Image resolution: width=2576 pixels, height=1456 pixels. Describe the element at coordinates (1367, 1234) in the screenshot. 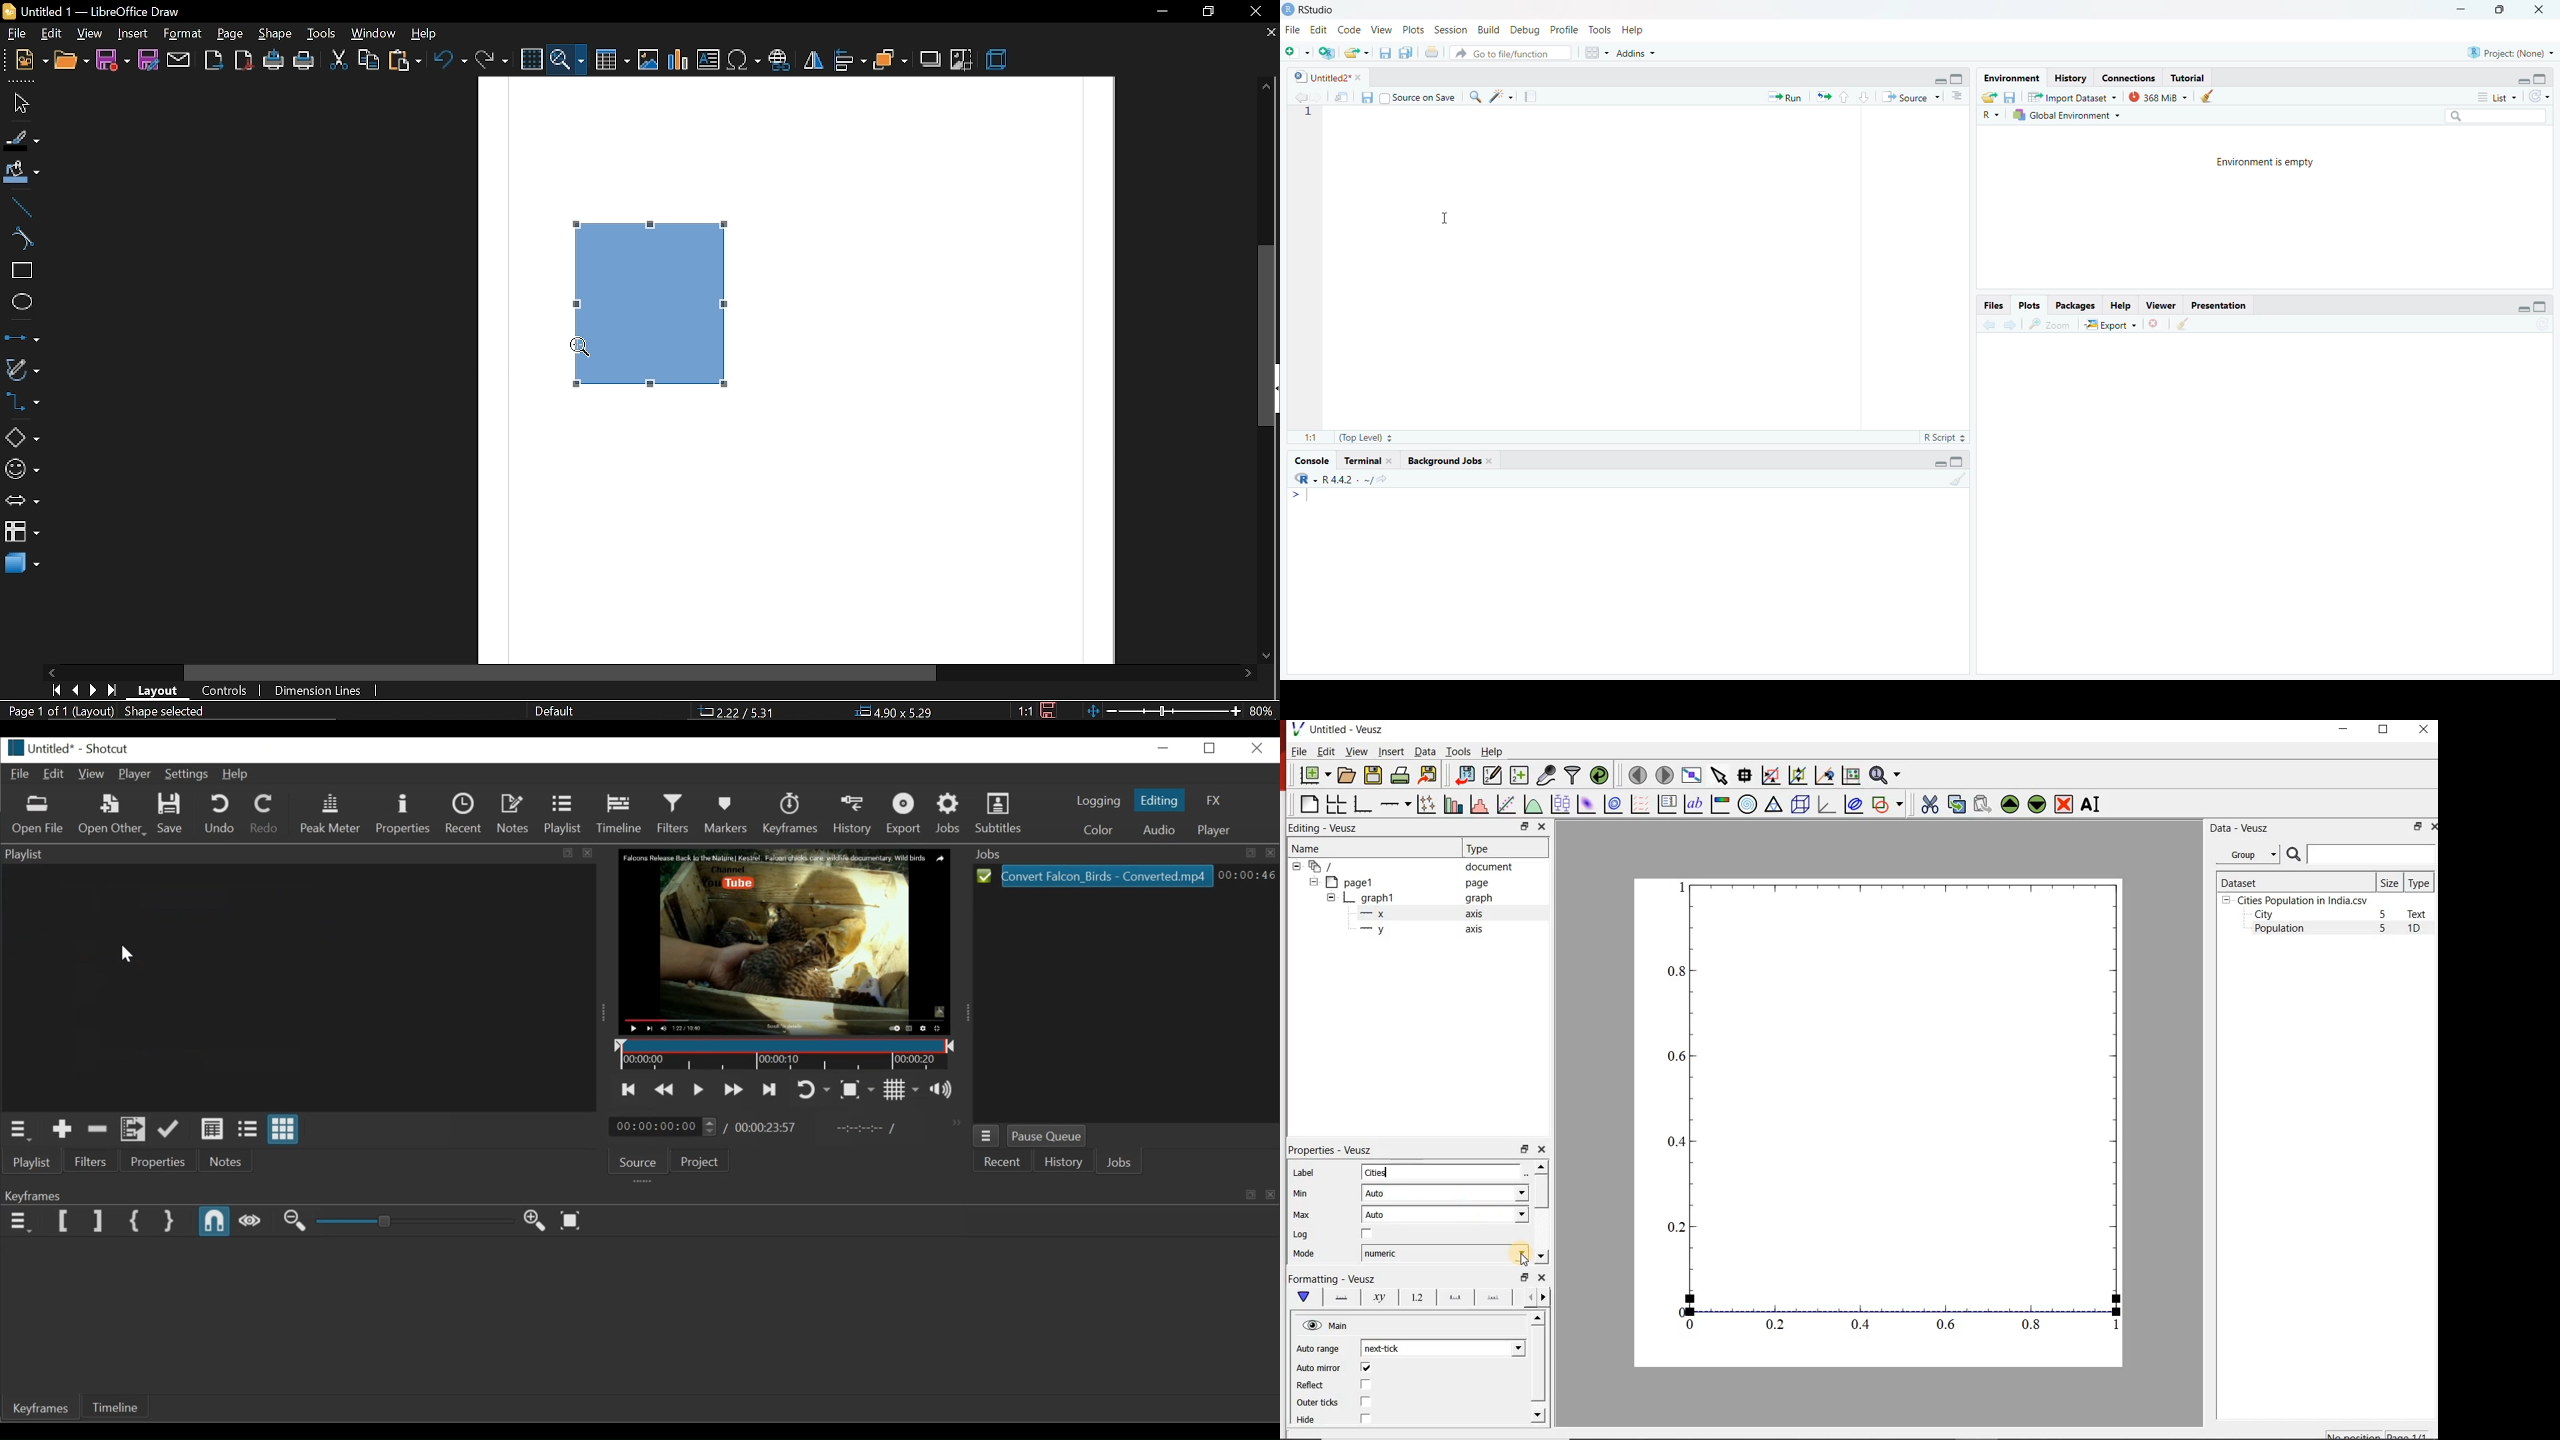

I see `check/uncheck` at that location.